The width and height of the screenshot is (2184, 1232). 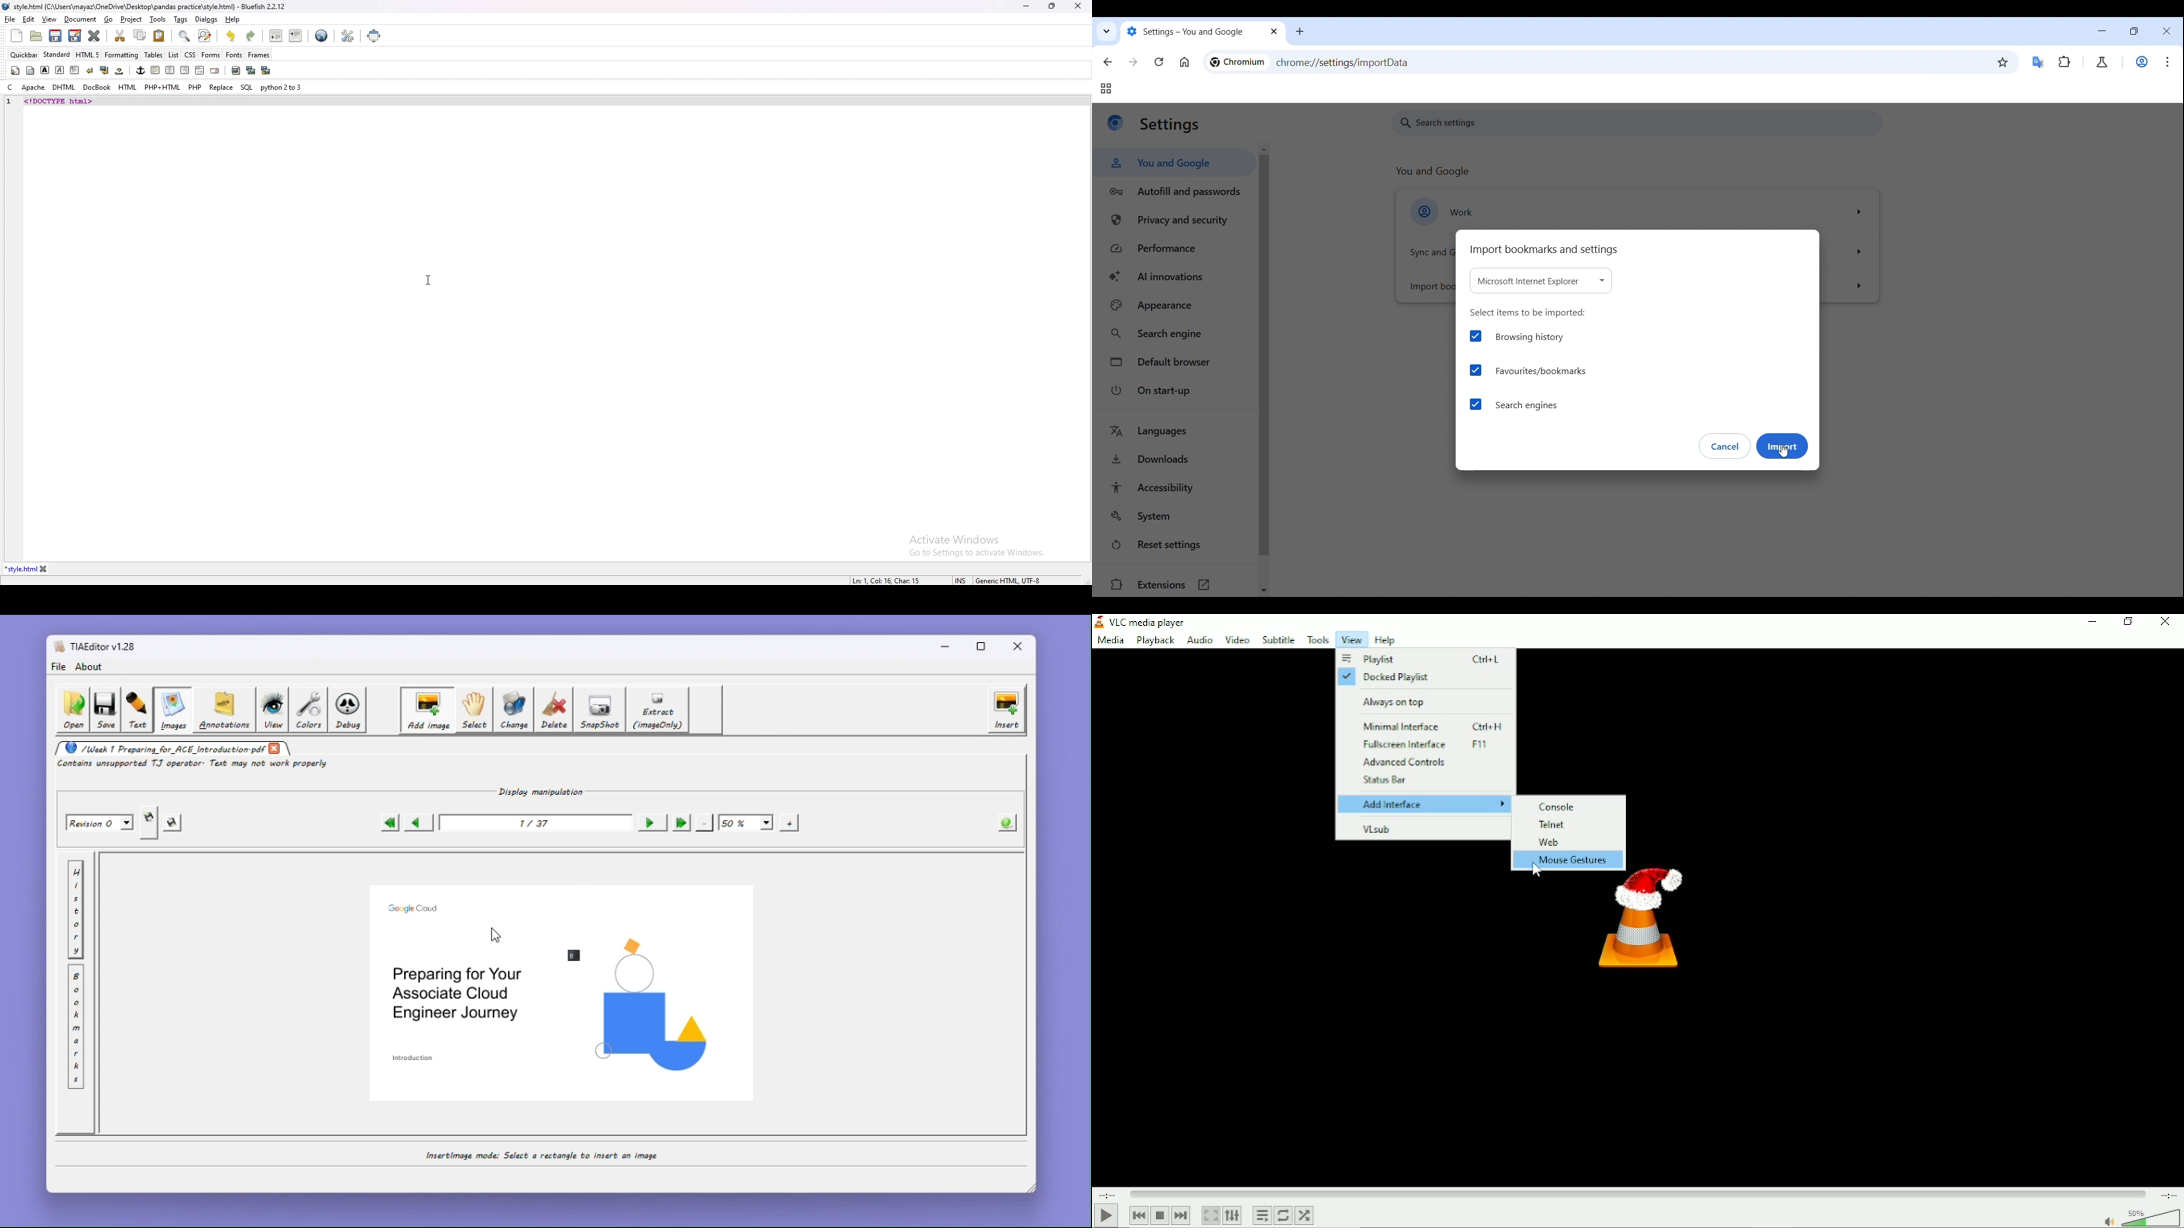 I want to click on Mouse gestures, so click(x=1570, y=861).